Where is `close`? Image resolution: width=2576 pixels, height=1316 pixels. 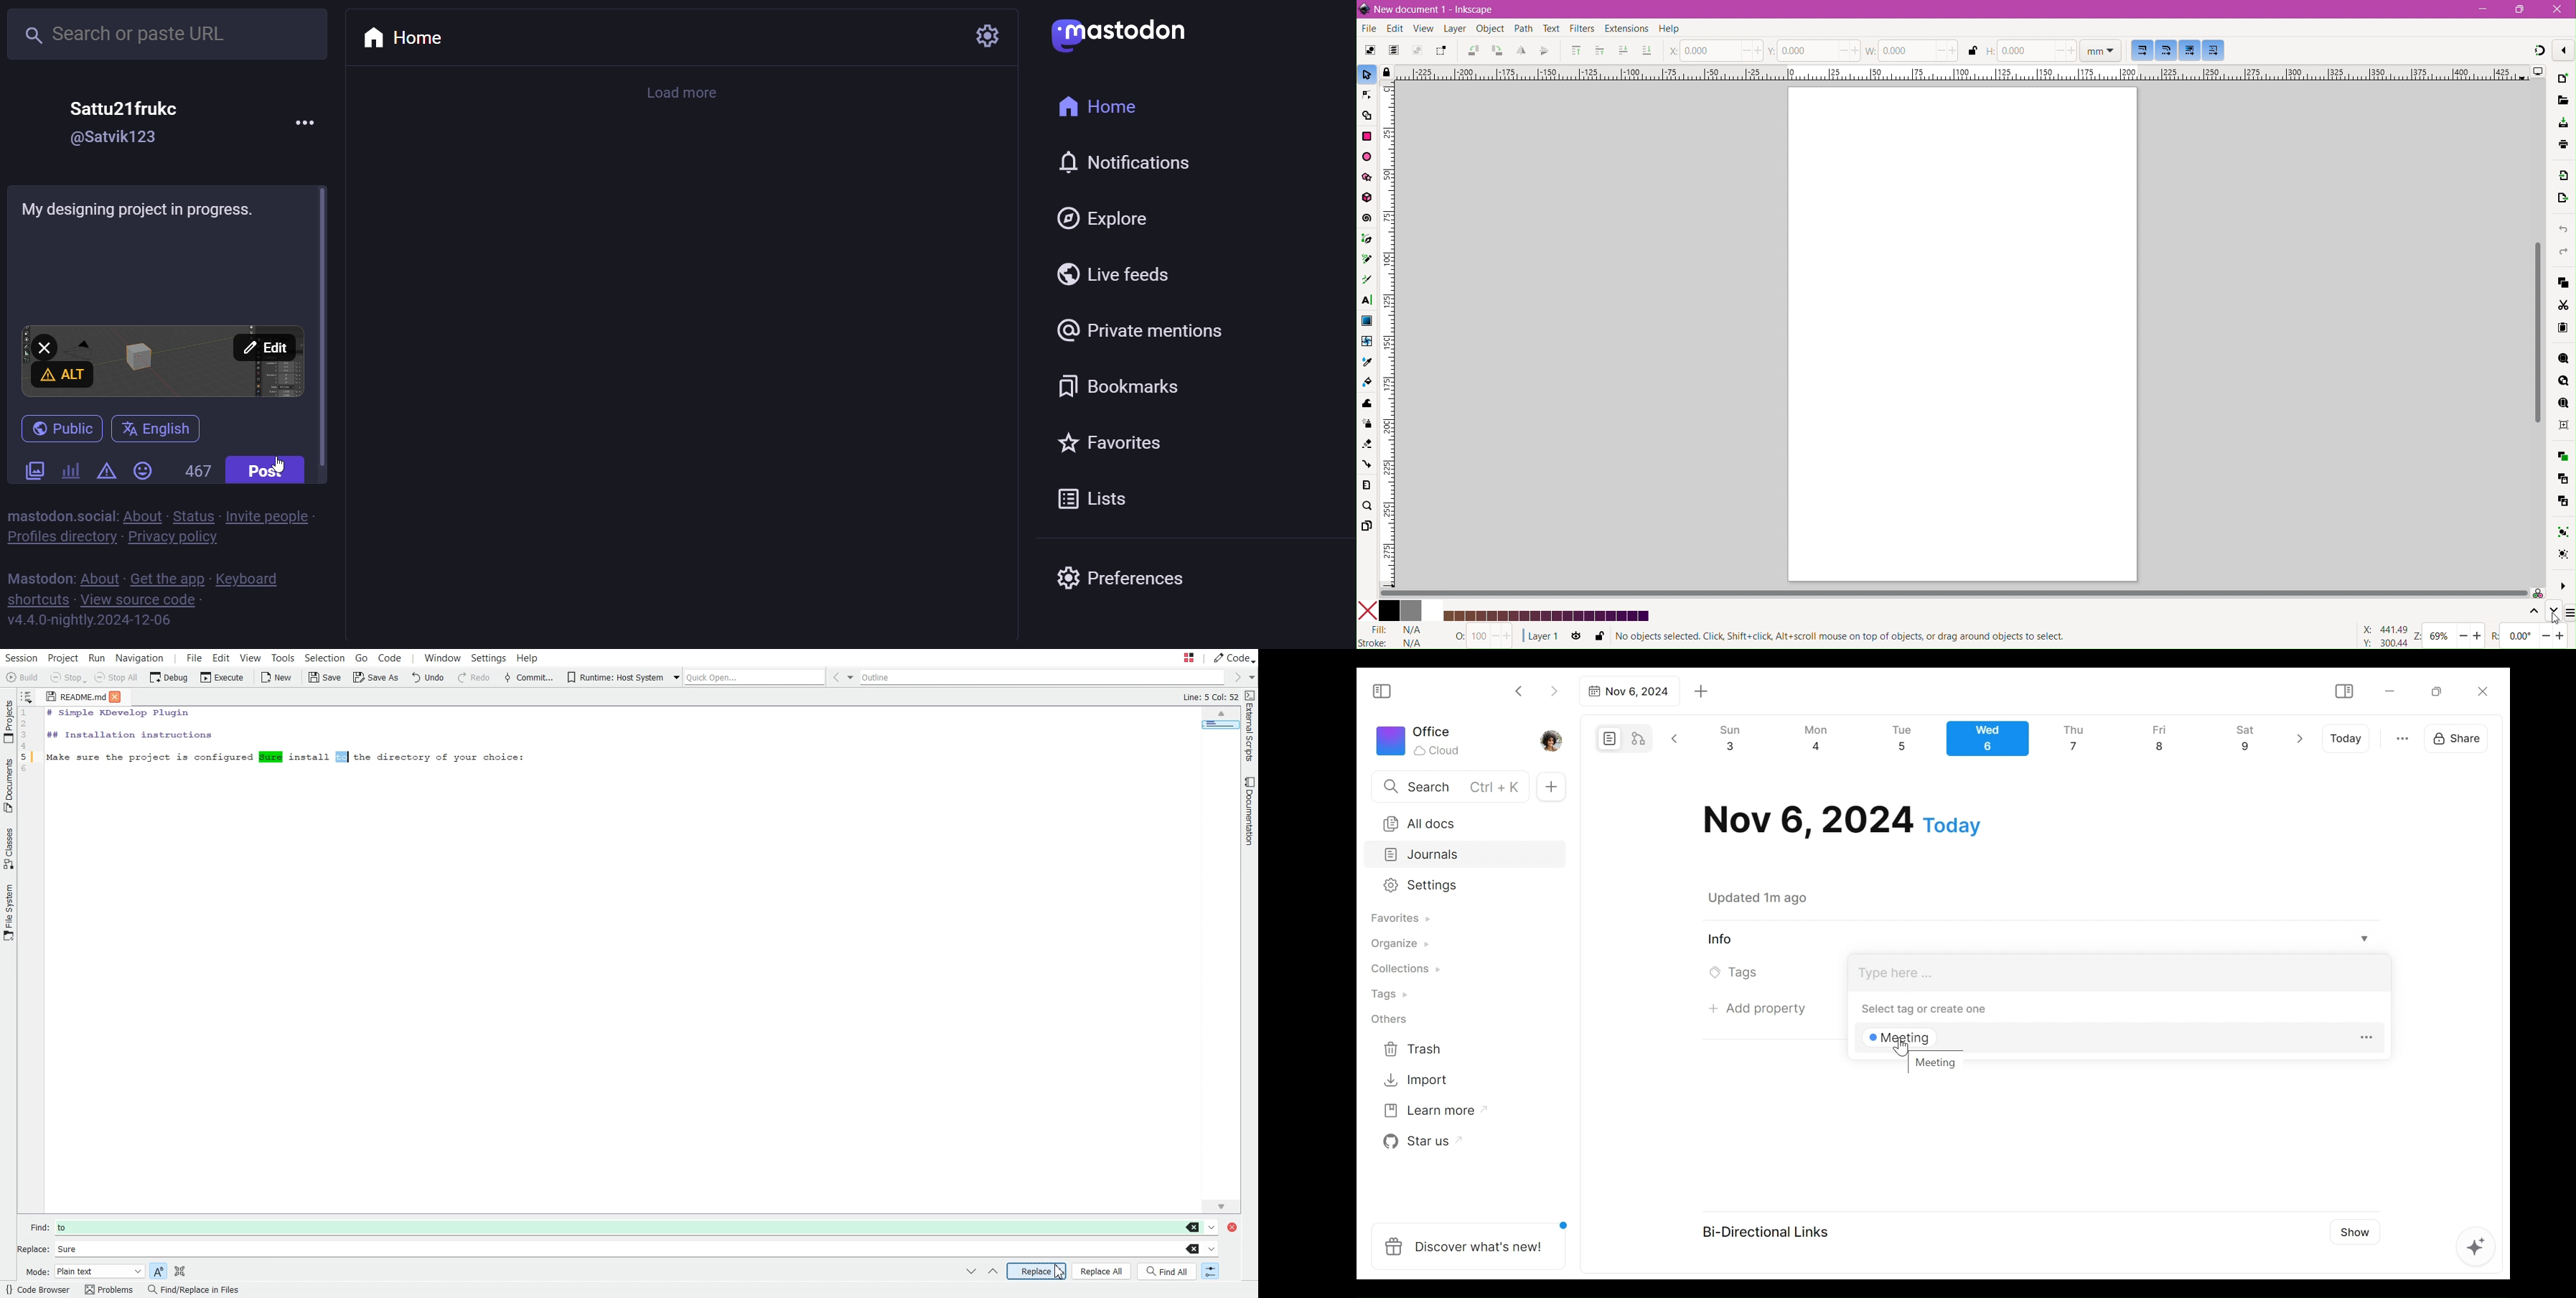
close is located at coordinates (42, 345).